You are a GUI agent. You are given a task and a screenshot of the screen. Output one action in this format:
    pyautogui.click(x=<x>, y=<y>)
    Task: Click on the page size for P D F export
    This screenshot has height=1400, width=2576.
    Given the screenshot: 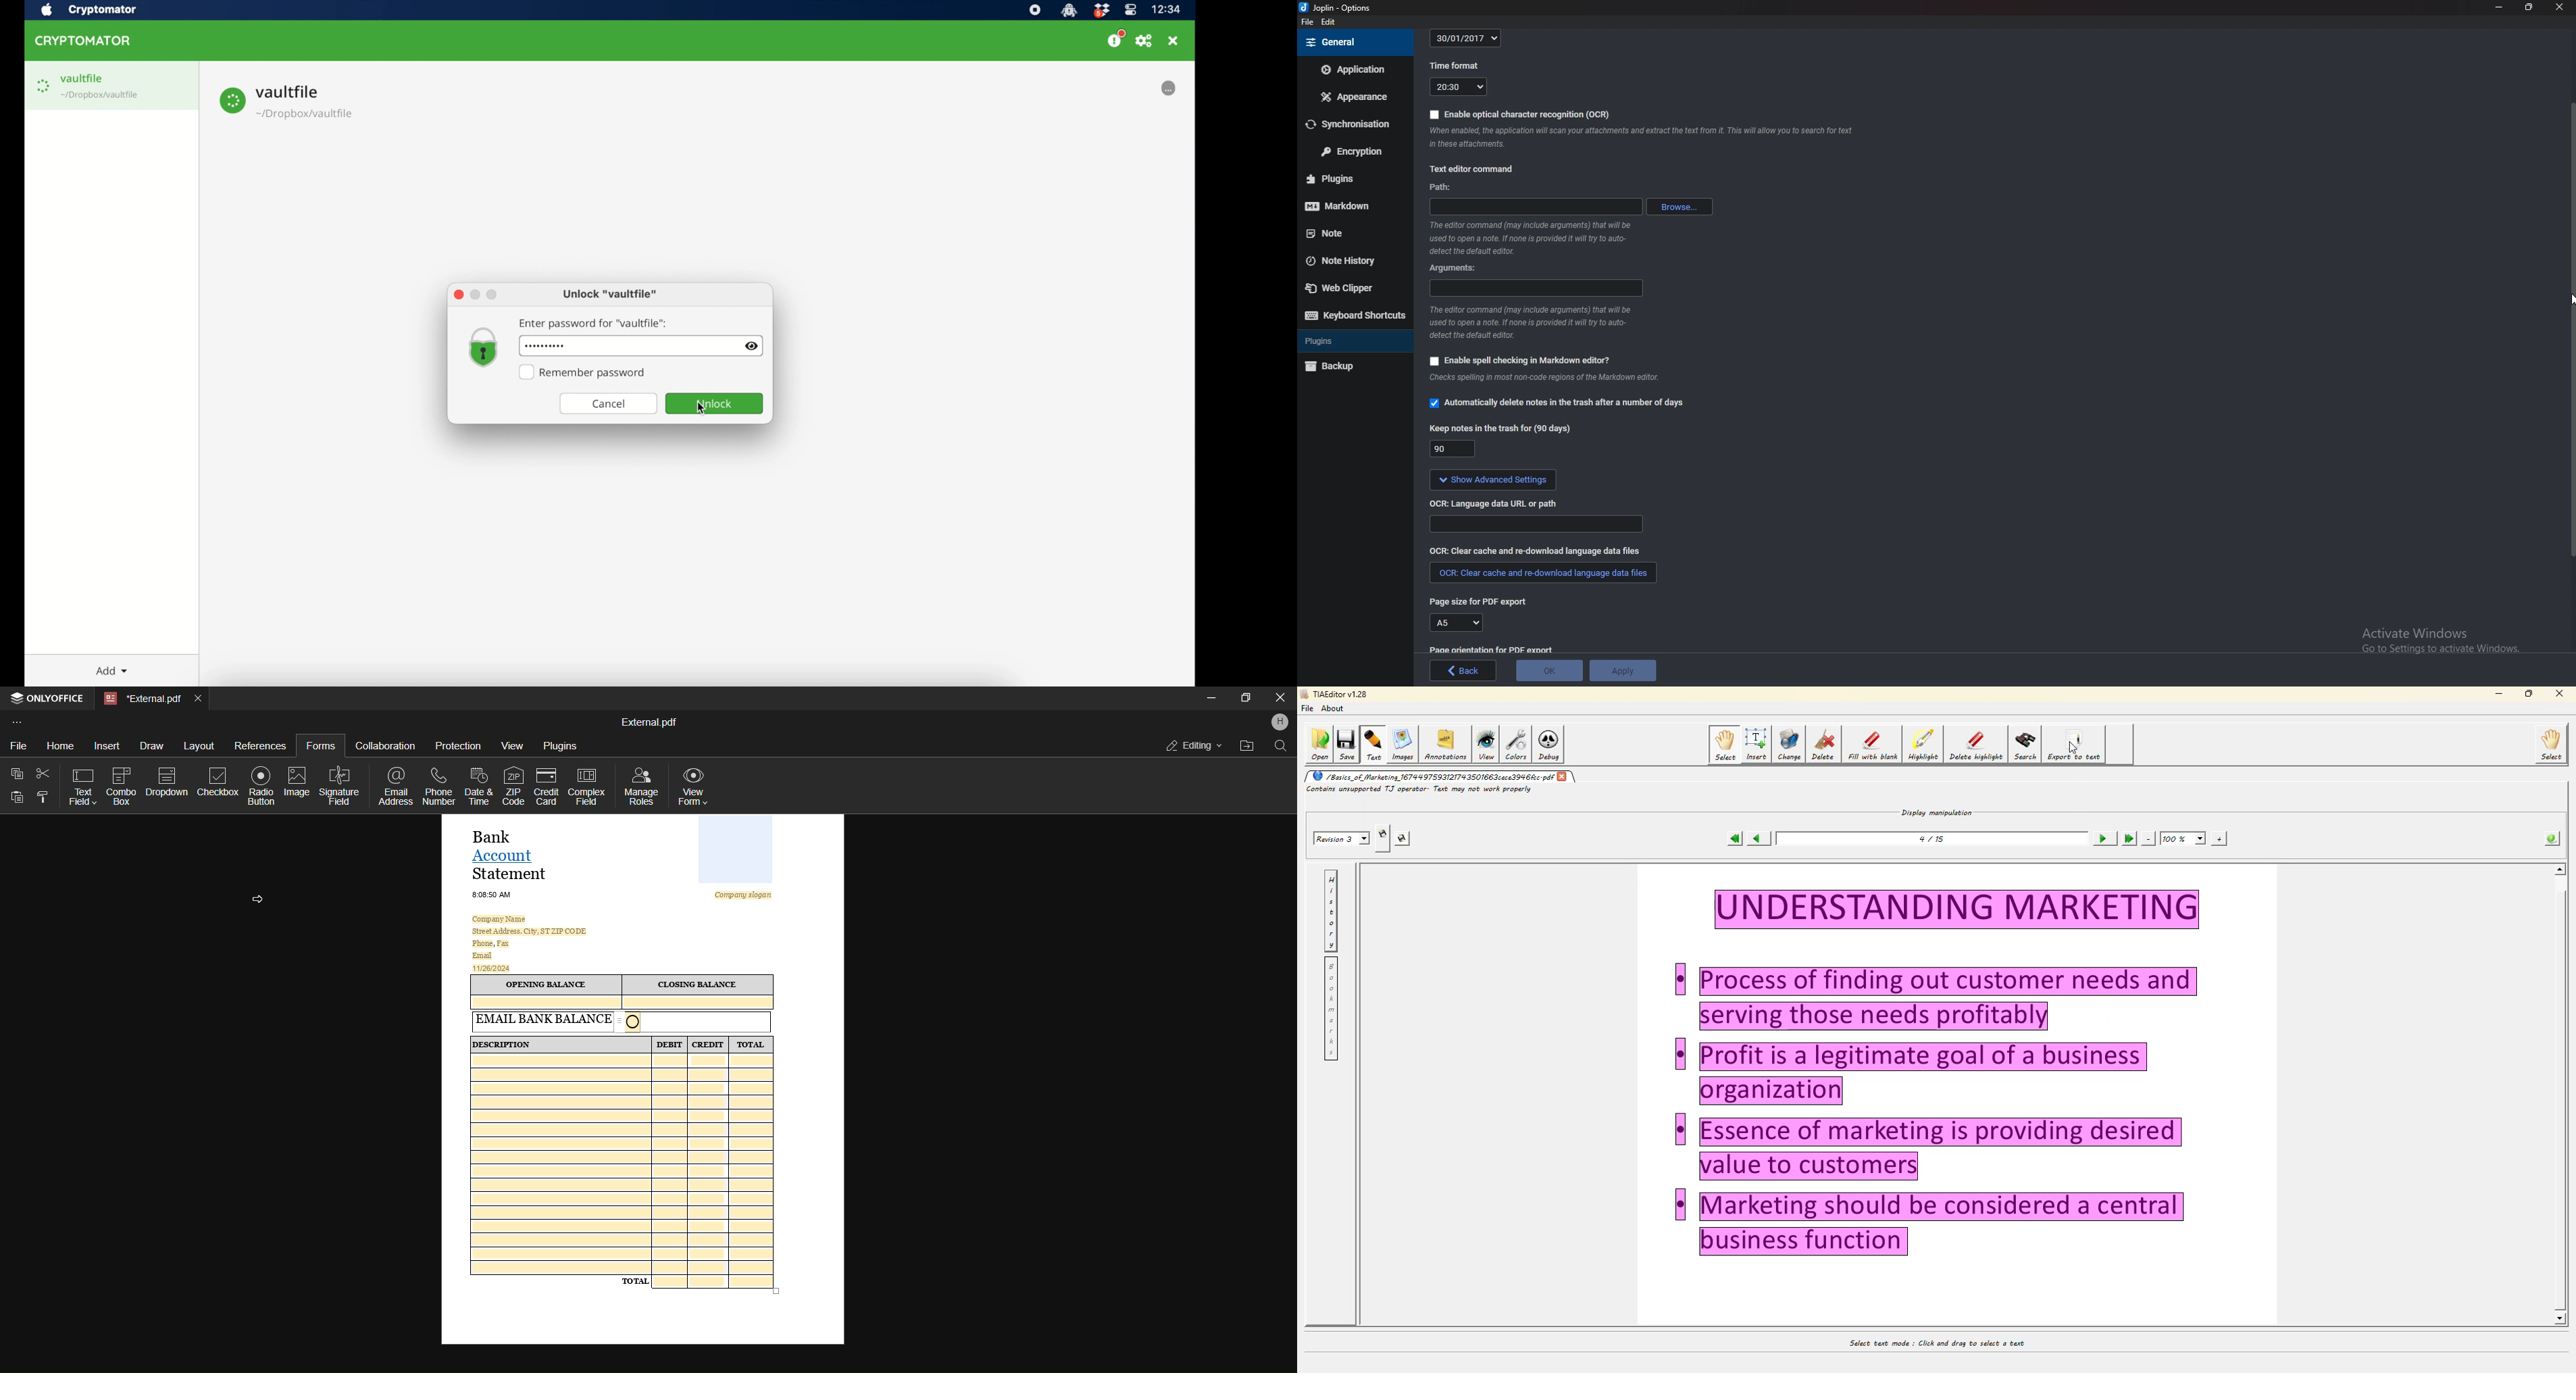 What is the action you would take?
    pyautogui.click(x=1484, y=603)
    